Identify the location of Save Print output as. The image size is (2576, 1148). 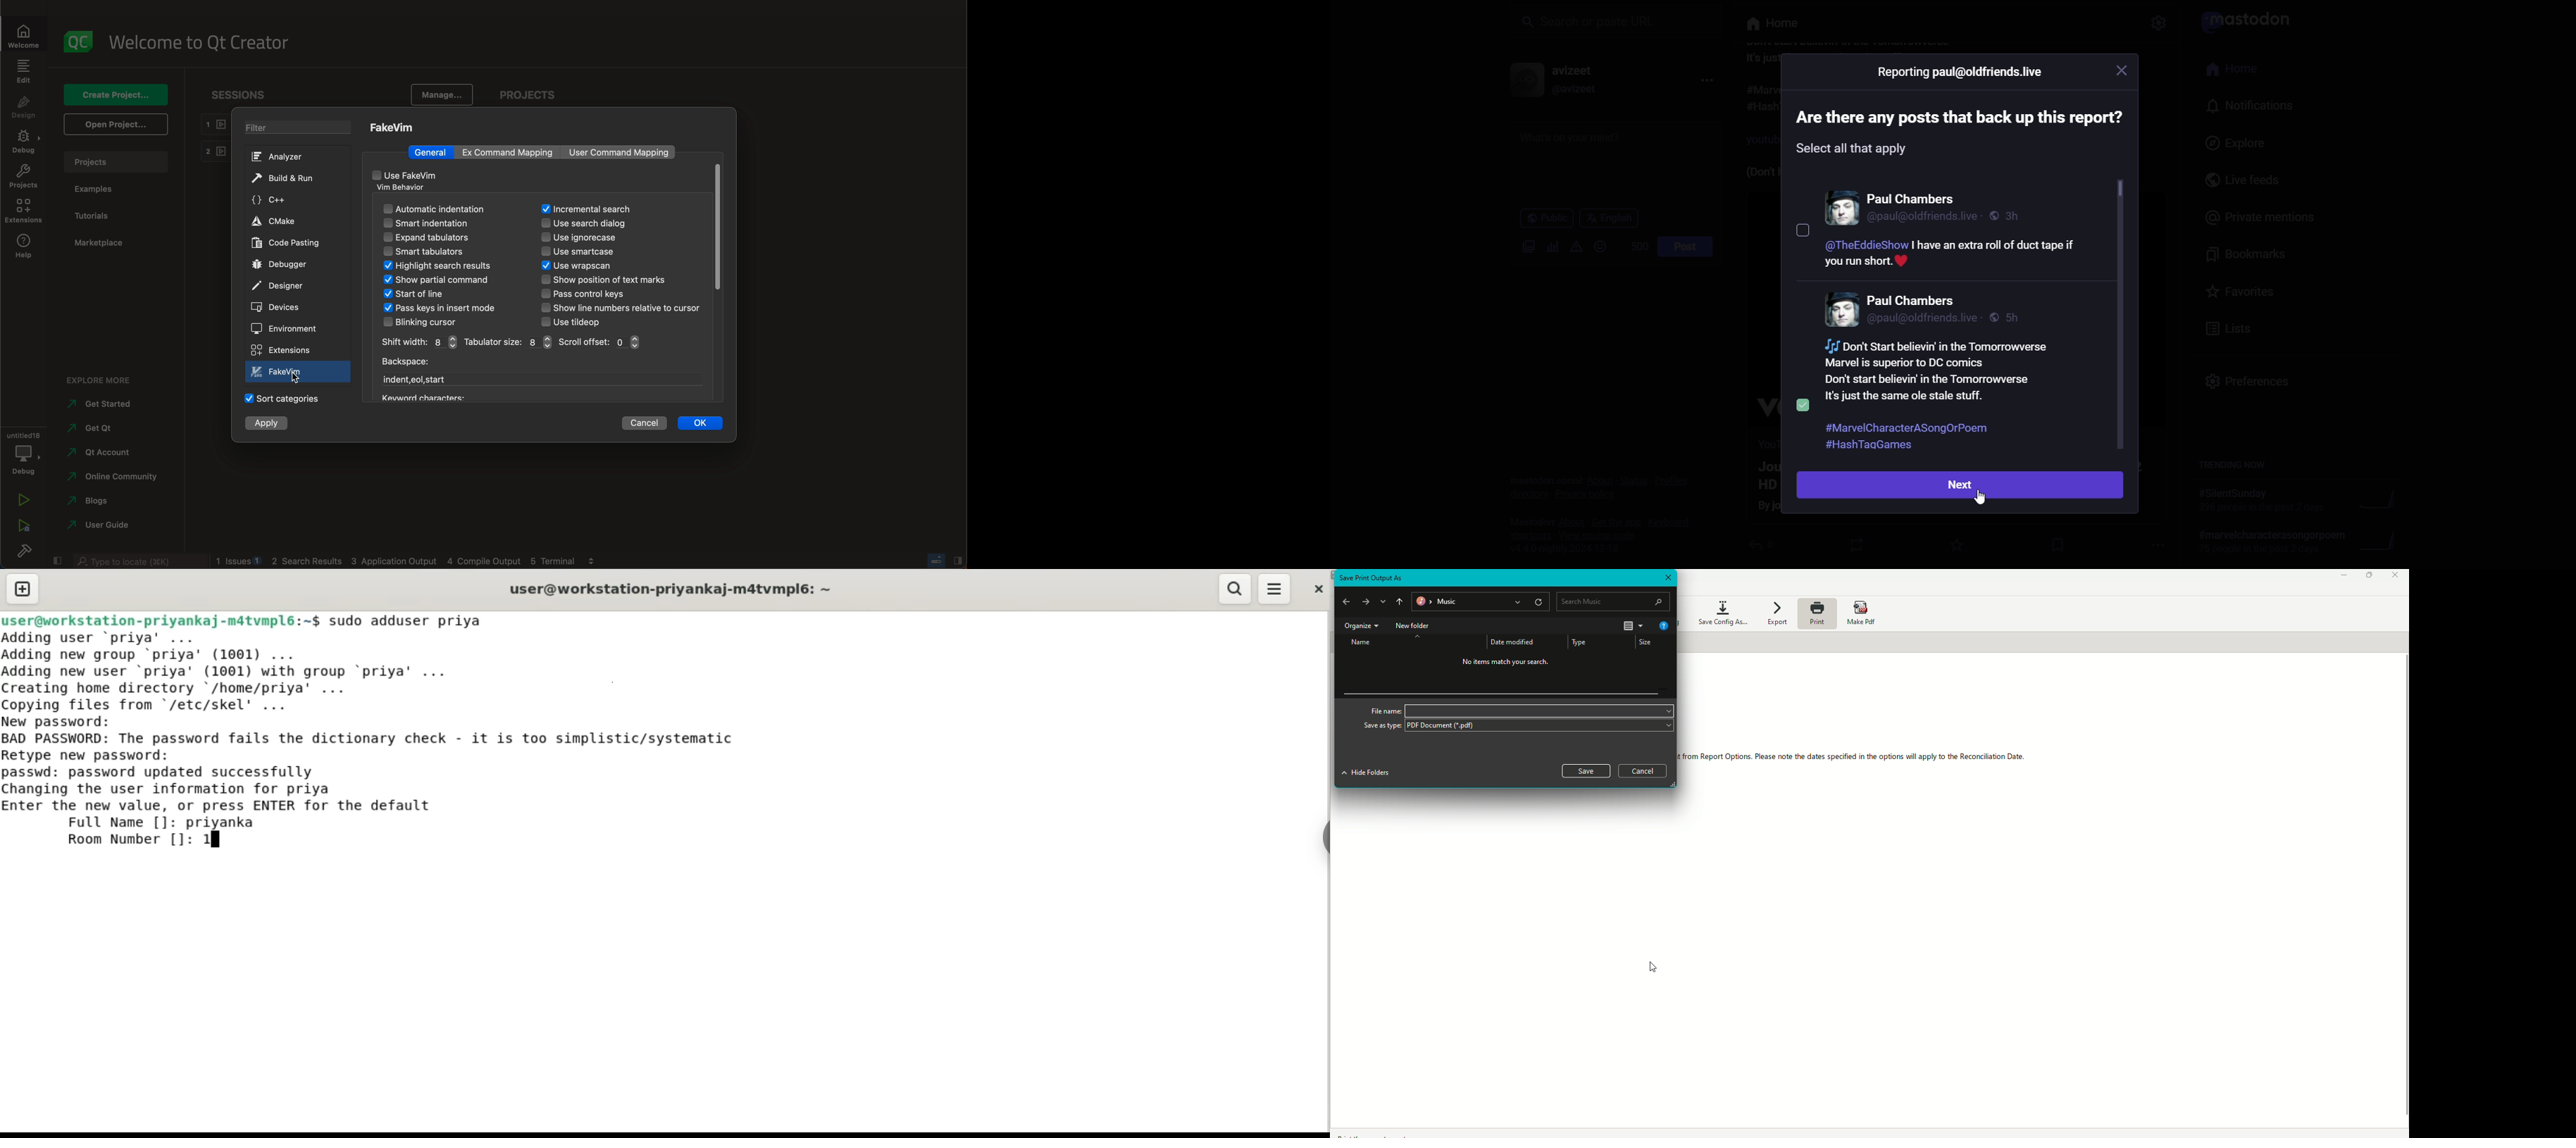
(1372, 577).